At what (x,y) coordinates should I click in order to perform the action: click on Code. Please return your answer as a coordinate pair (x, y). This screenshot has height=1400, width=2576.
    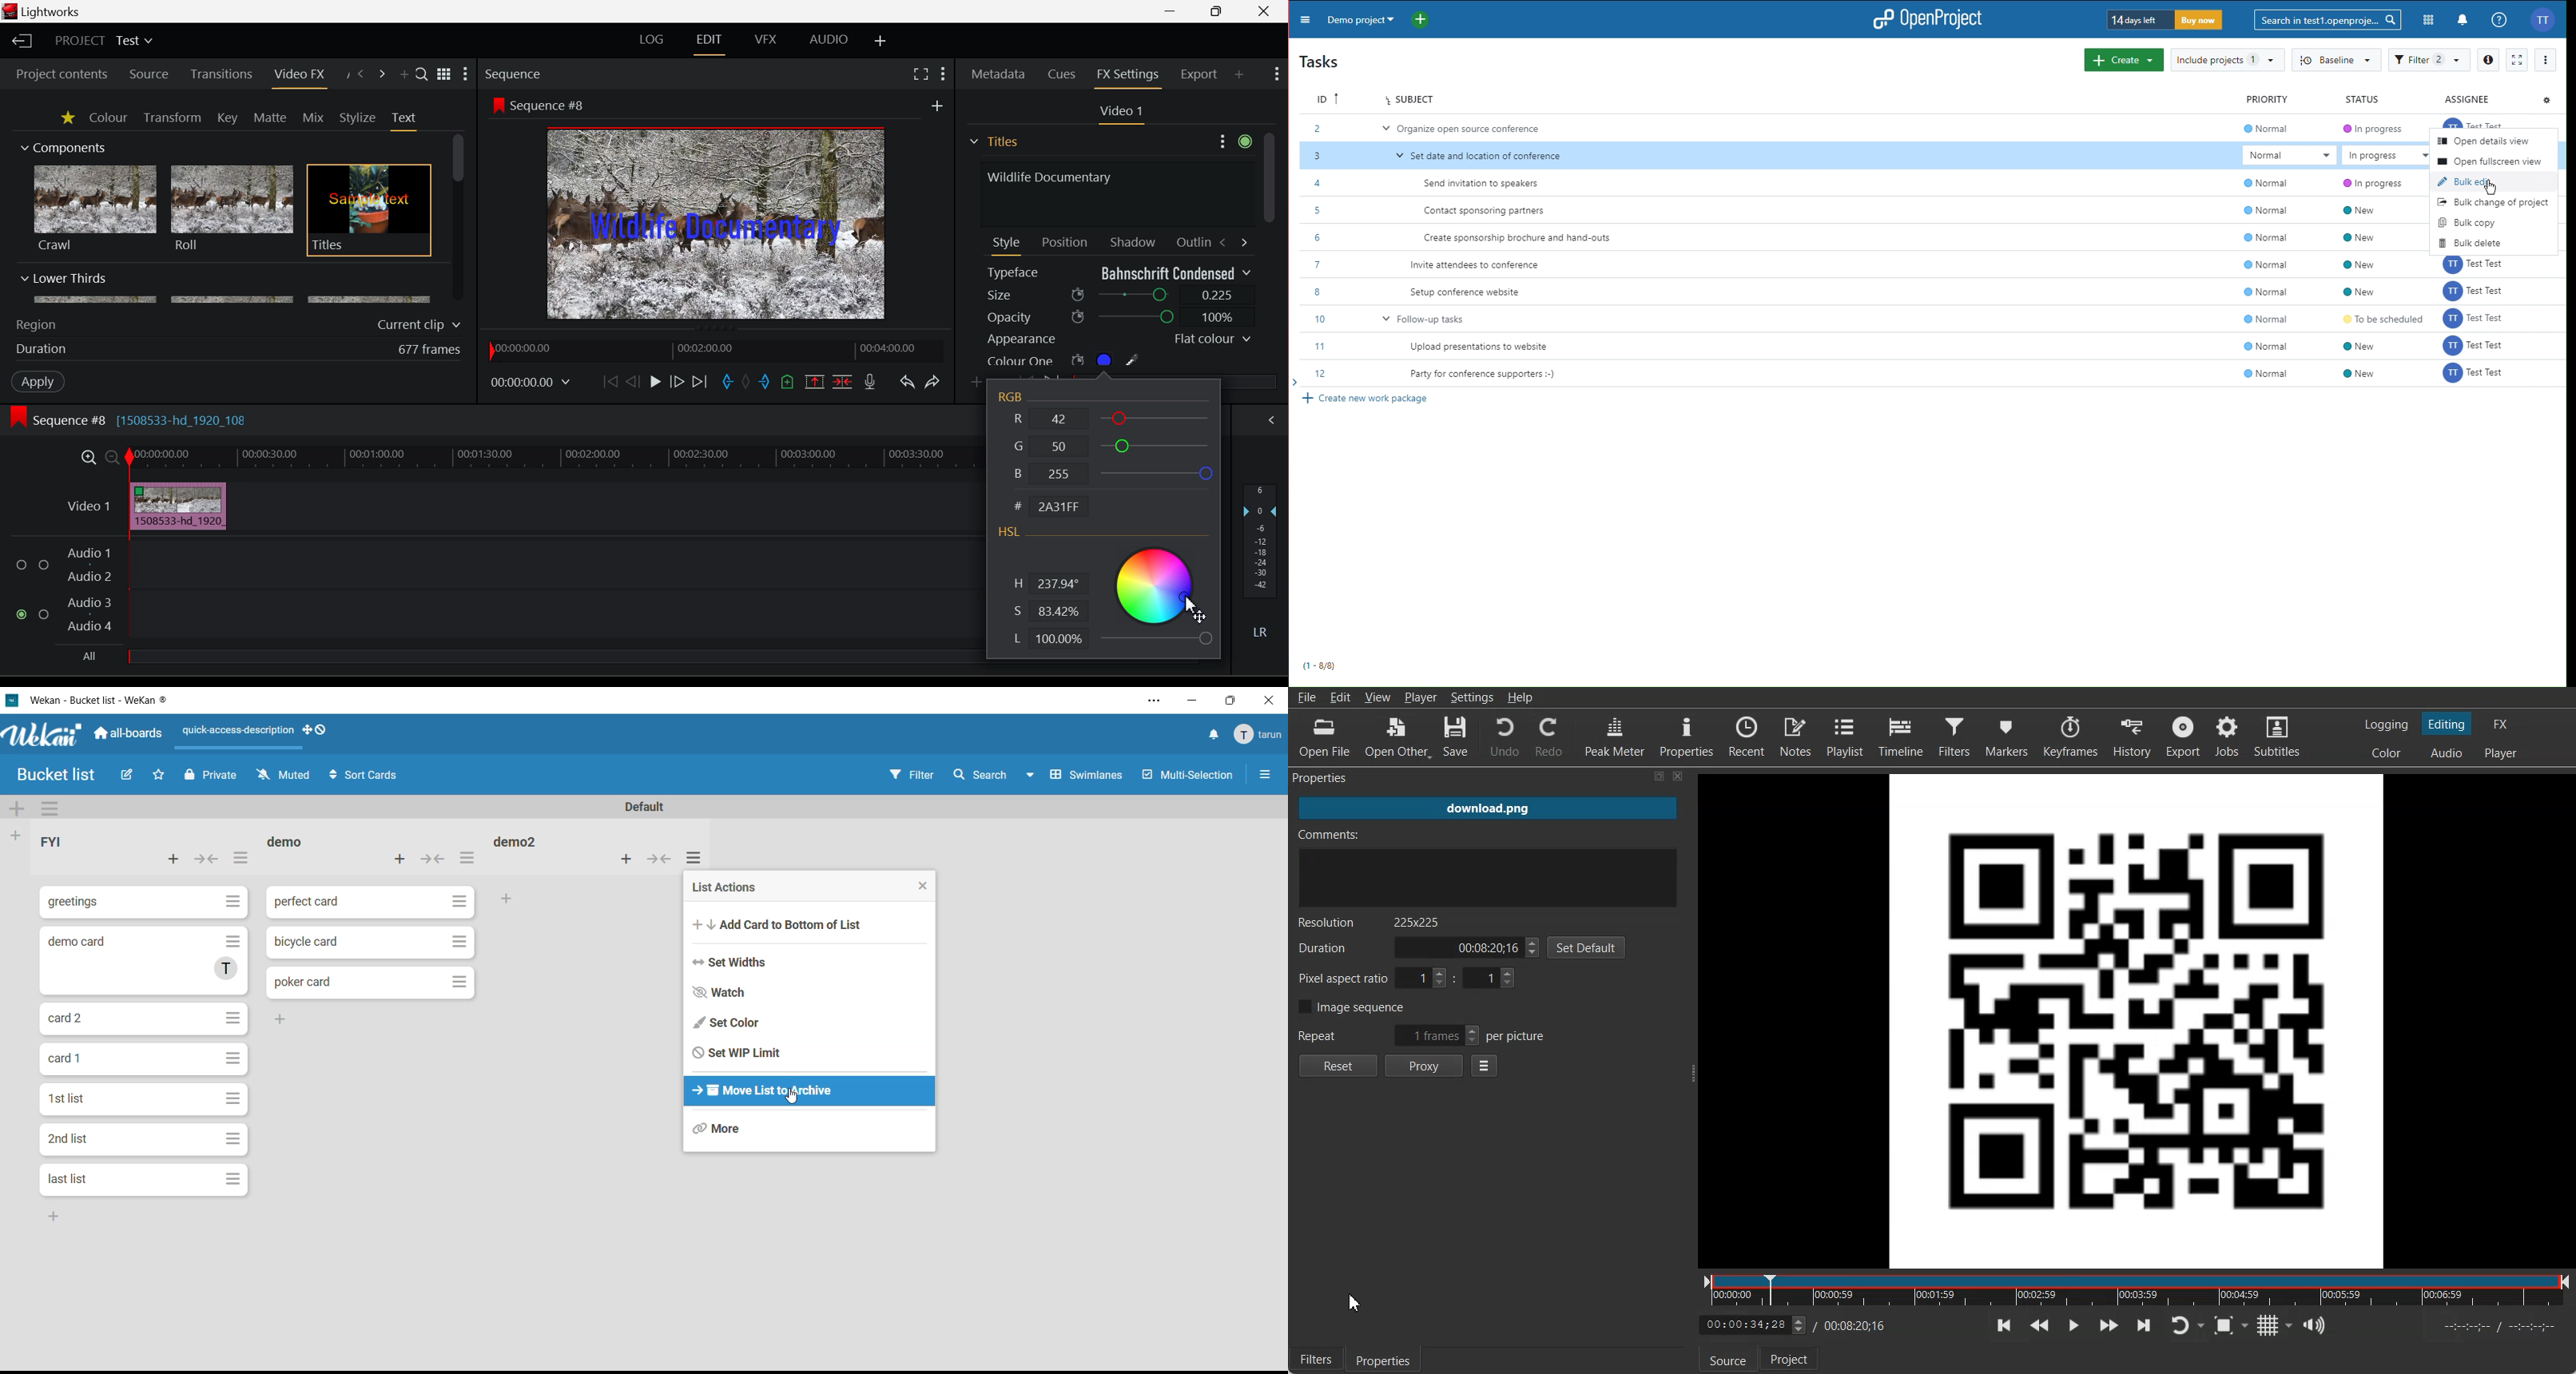
    Looking at the image, I should click on (1055, 508).